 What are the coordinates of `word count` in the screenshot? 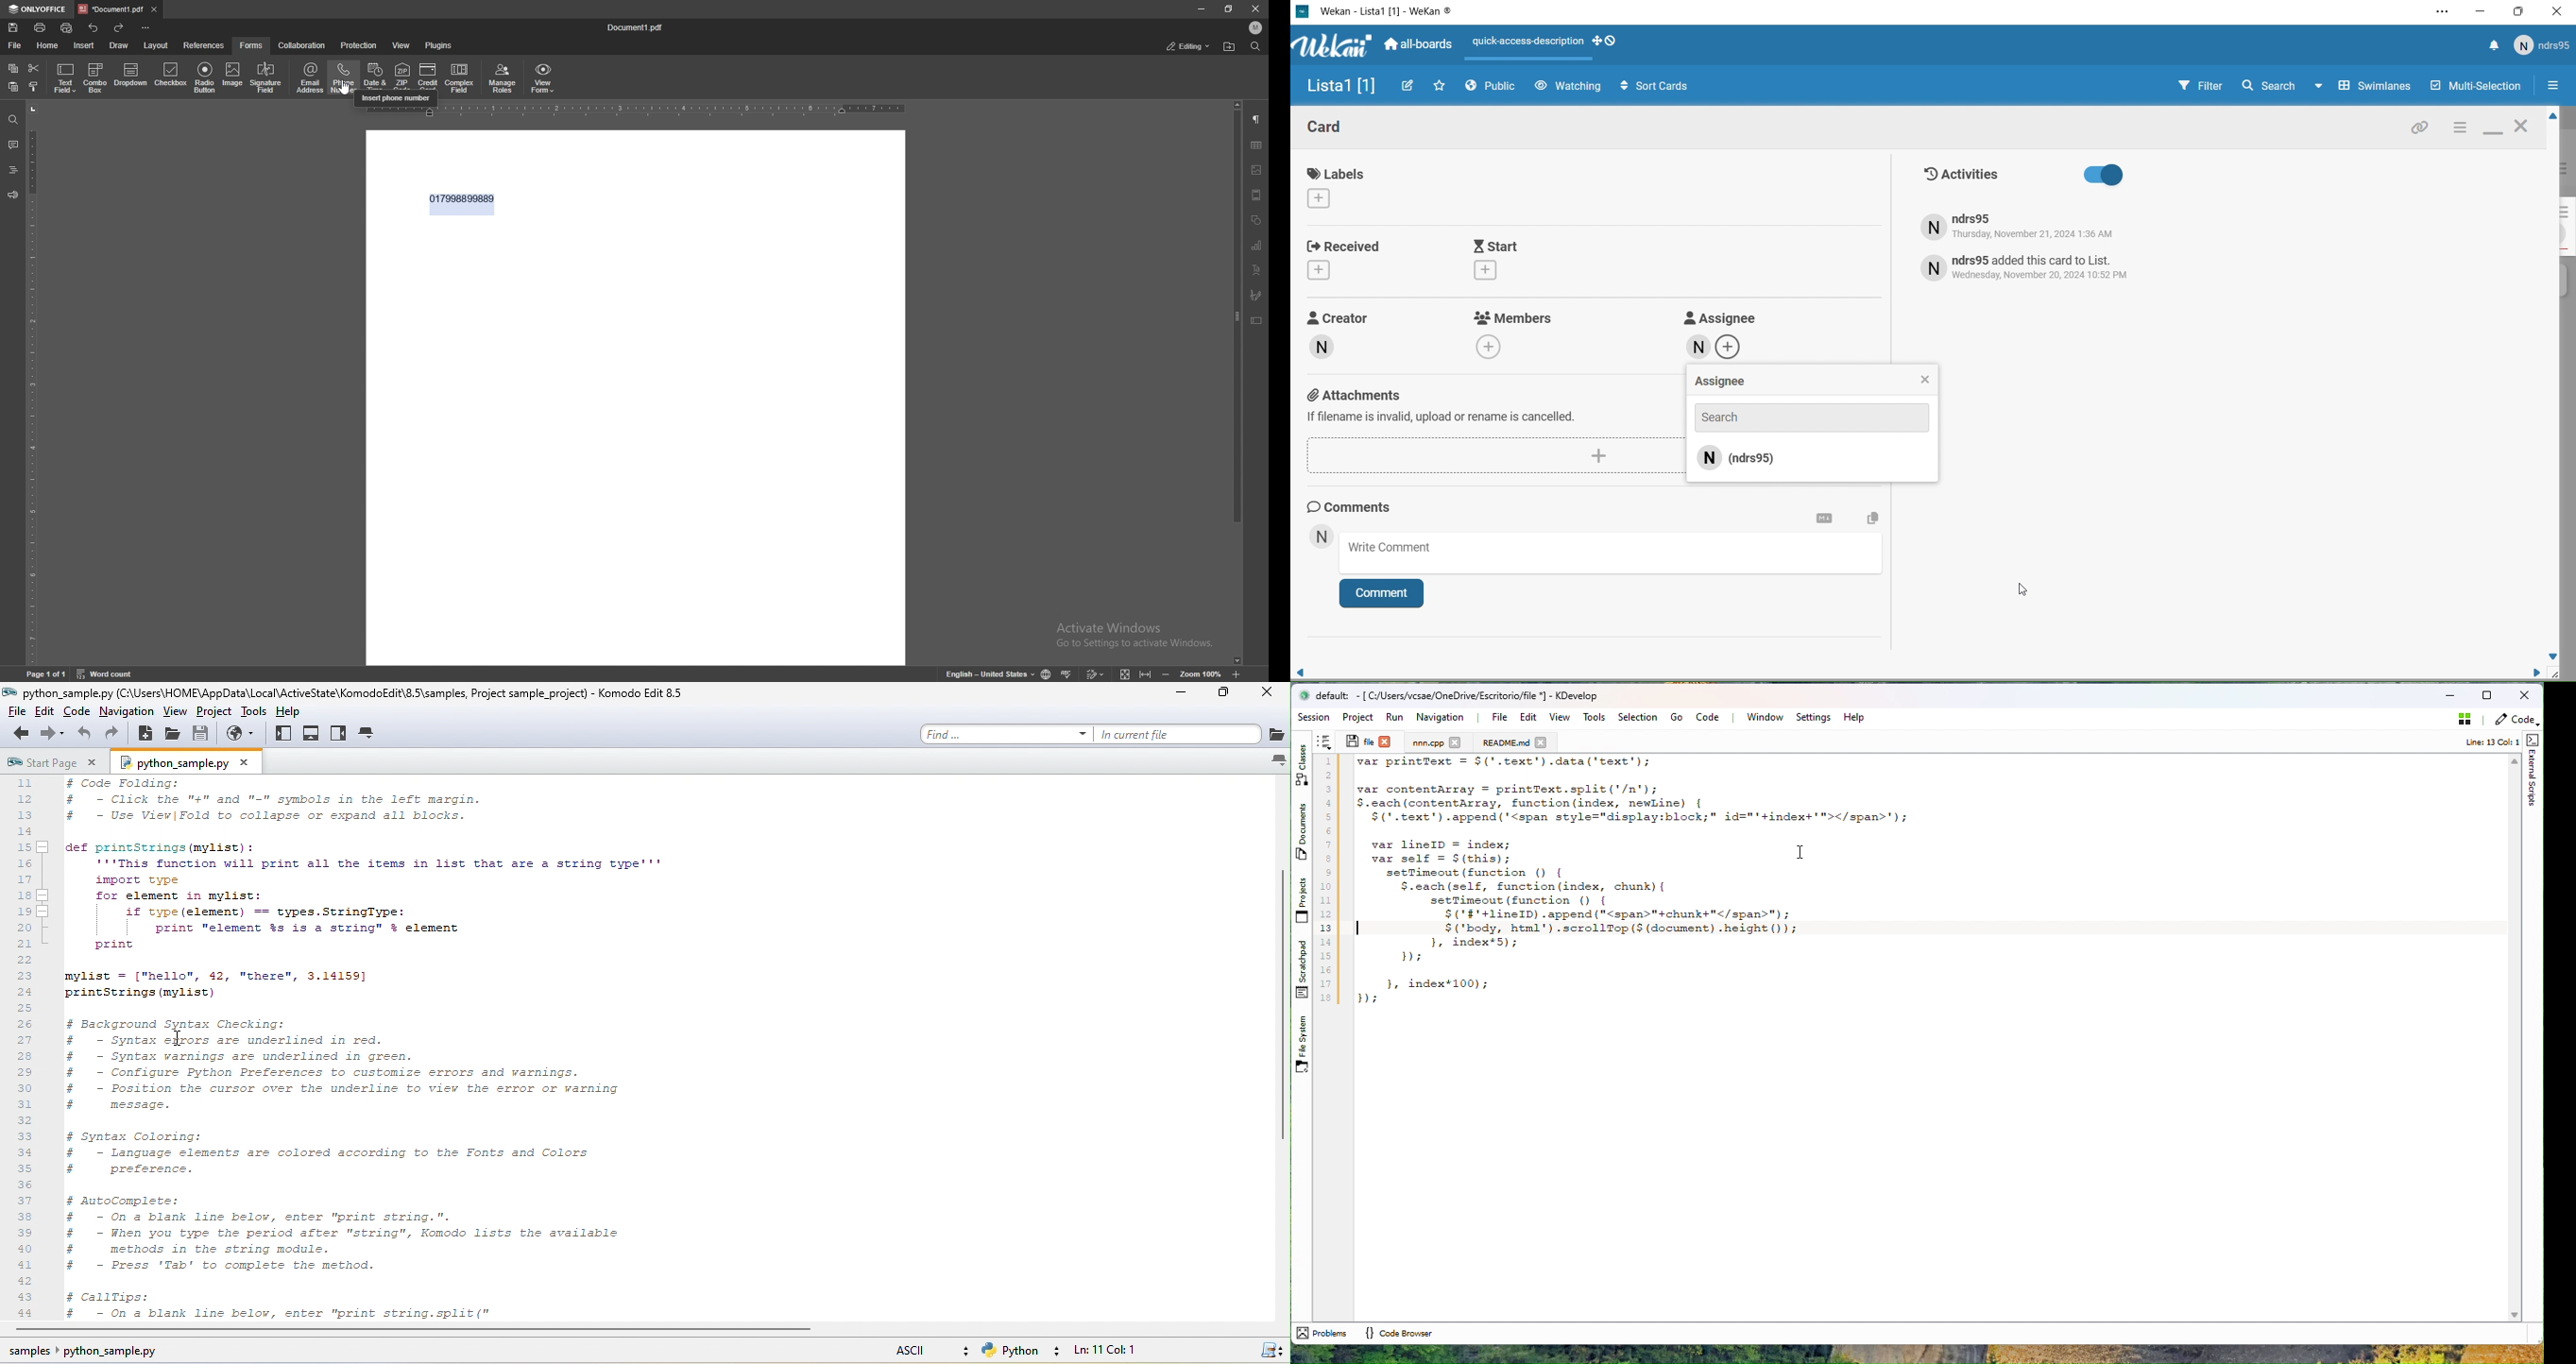 It's located at (108, 674).